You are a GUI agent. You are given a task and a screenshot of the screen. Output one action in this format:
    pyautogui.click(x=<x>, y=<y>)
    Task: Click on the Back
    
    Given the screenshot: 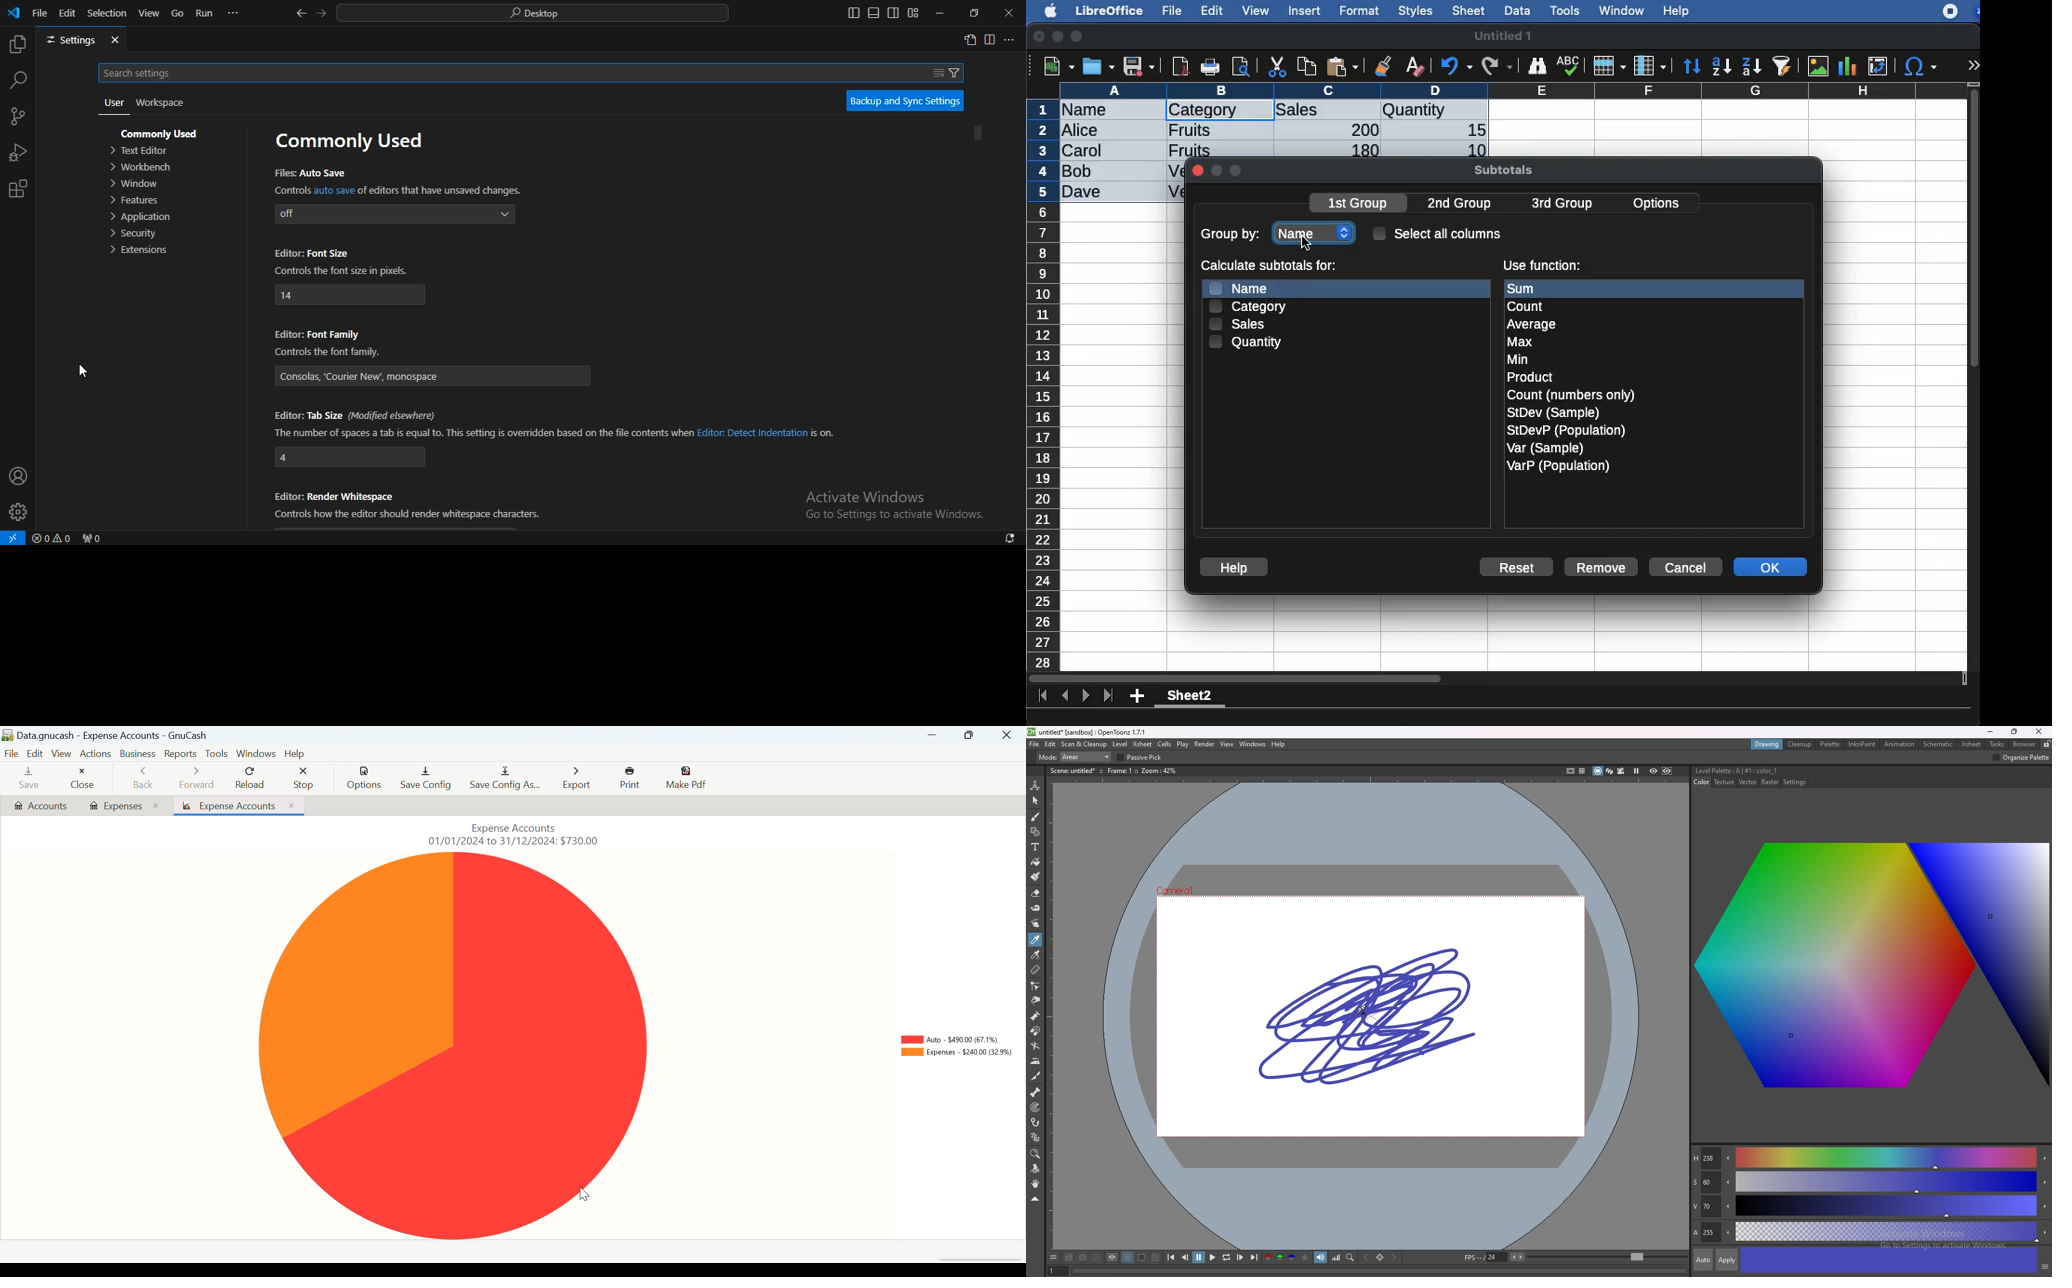 What is the action you would take?
    pyautogui.click(x=144, y=779)
    